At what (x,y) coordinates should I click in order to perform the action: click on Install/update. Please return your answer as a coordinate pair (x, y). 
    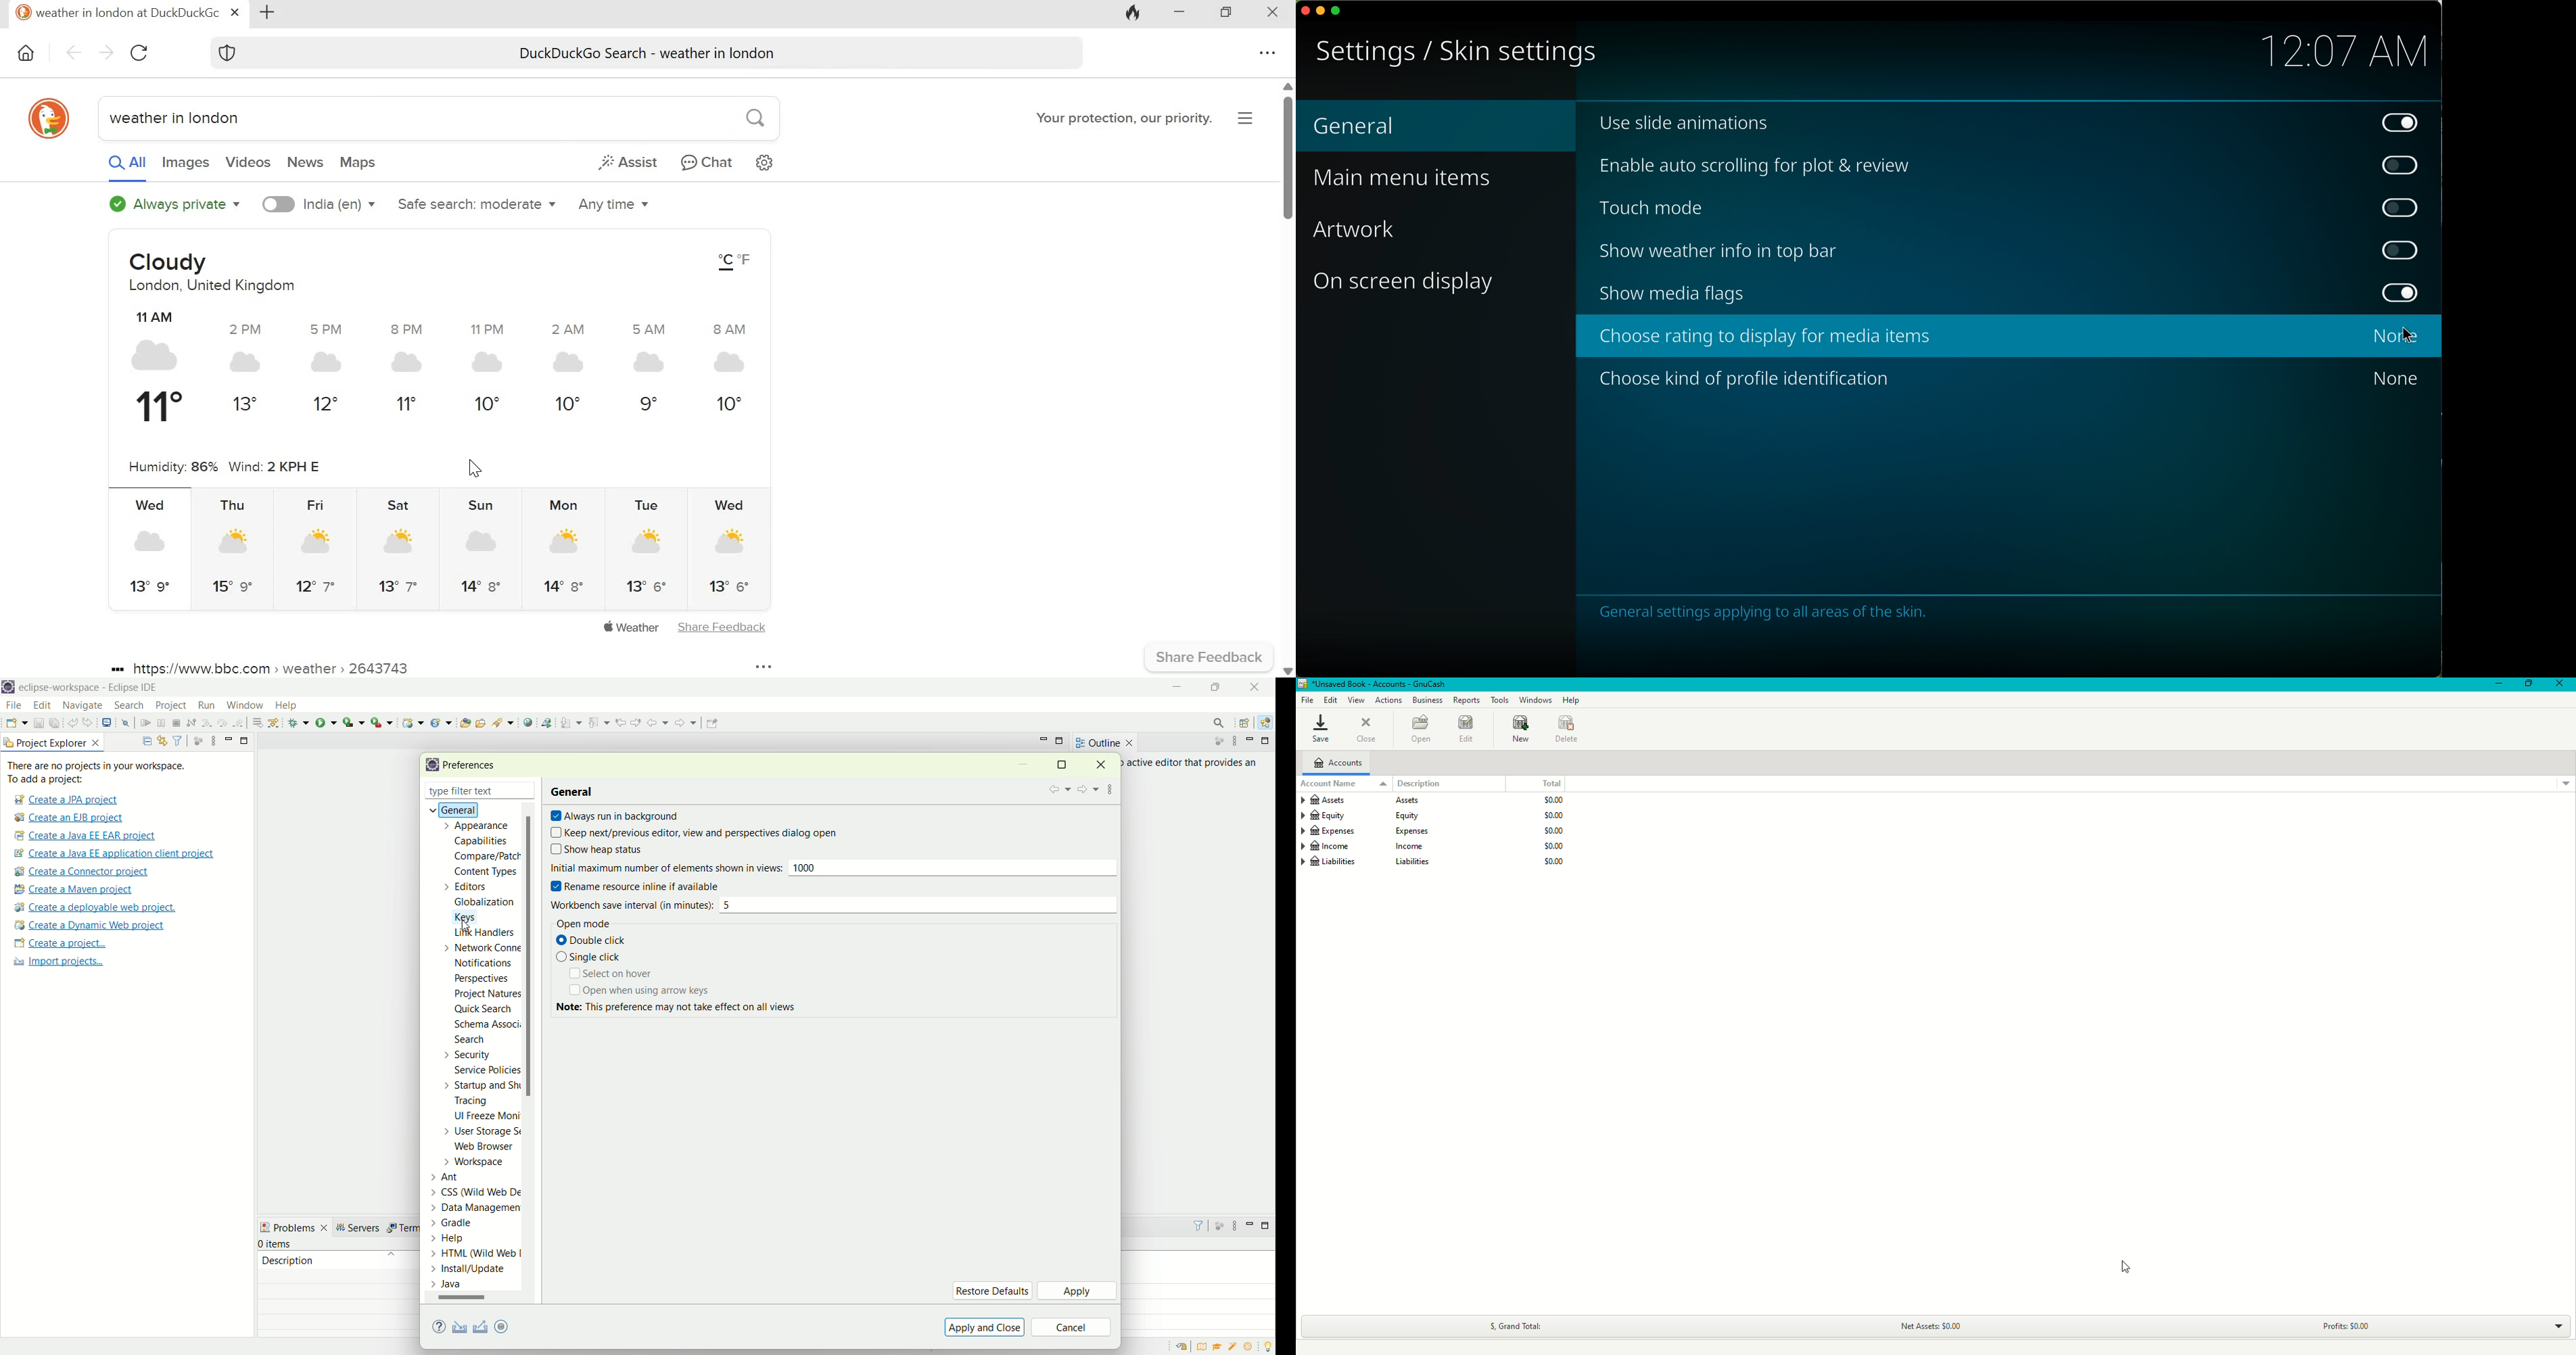
    Looking at the image, I should click on (470, 1271).